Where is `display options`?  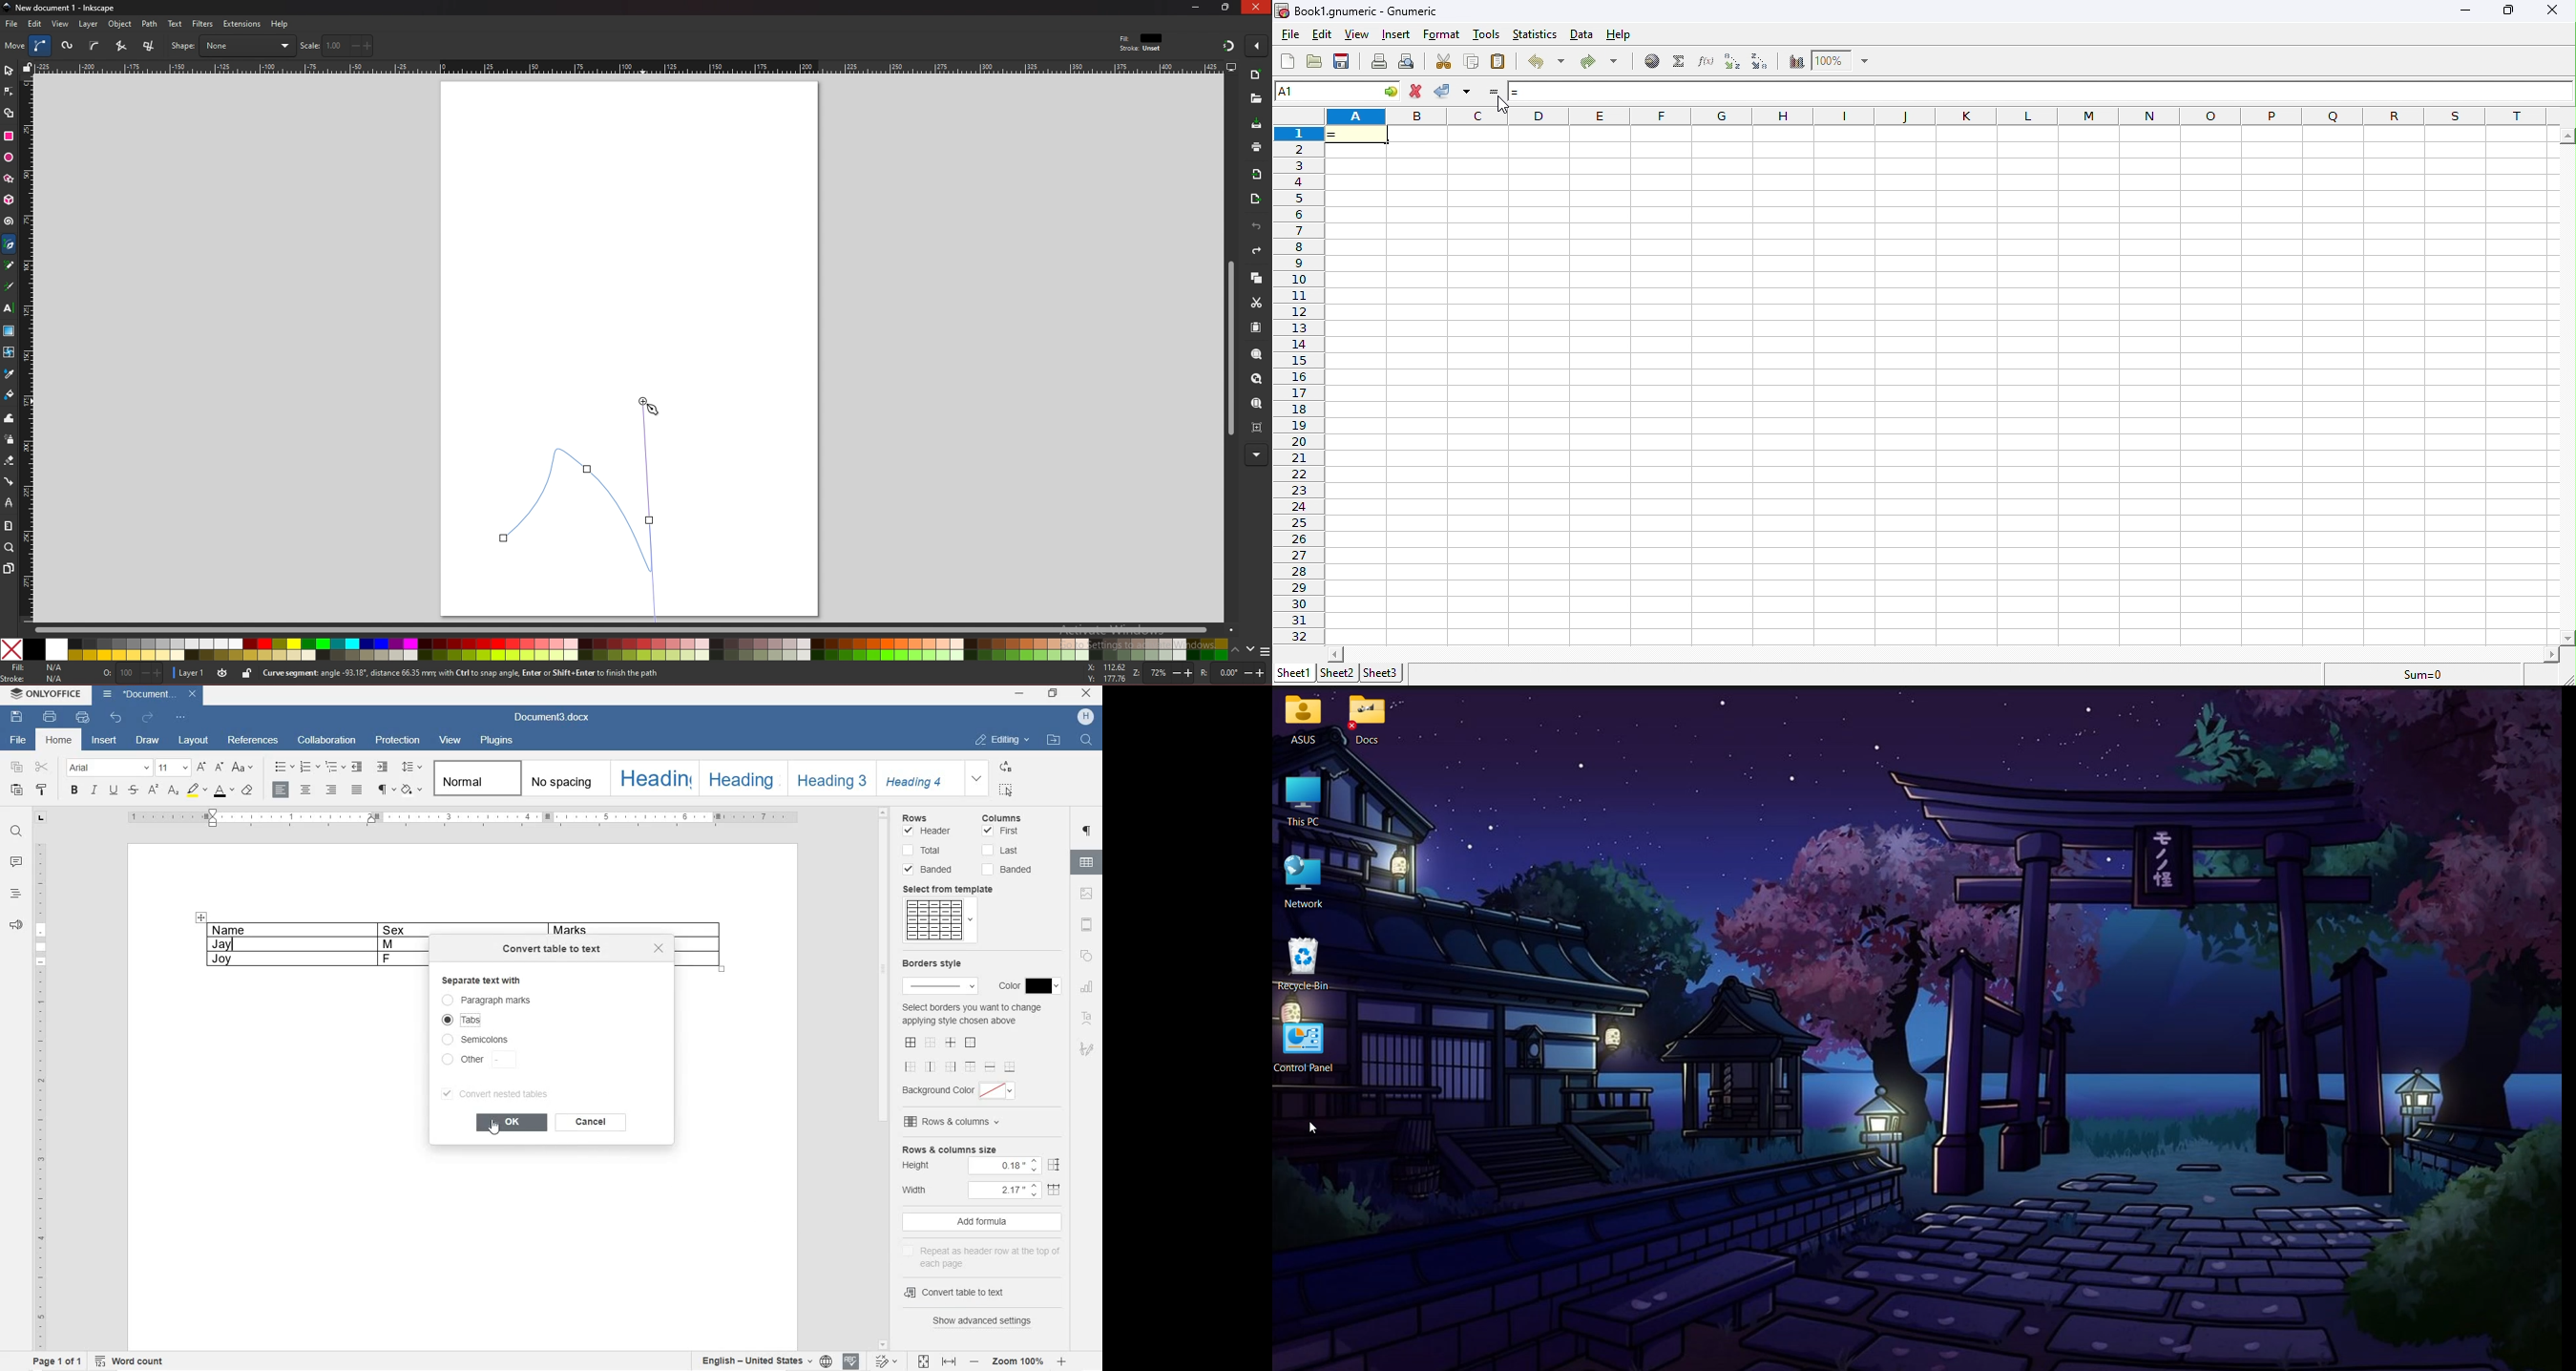
display options is located at coordinates (1231, 66).